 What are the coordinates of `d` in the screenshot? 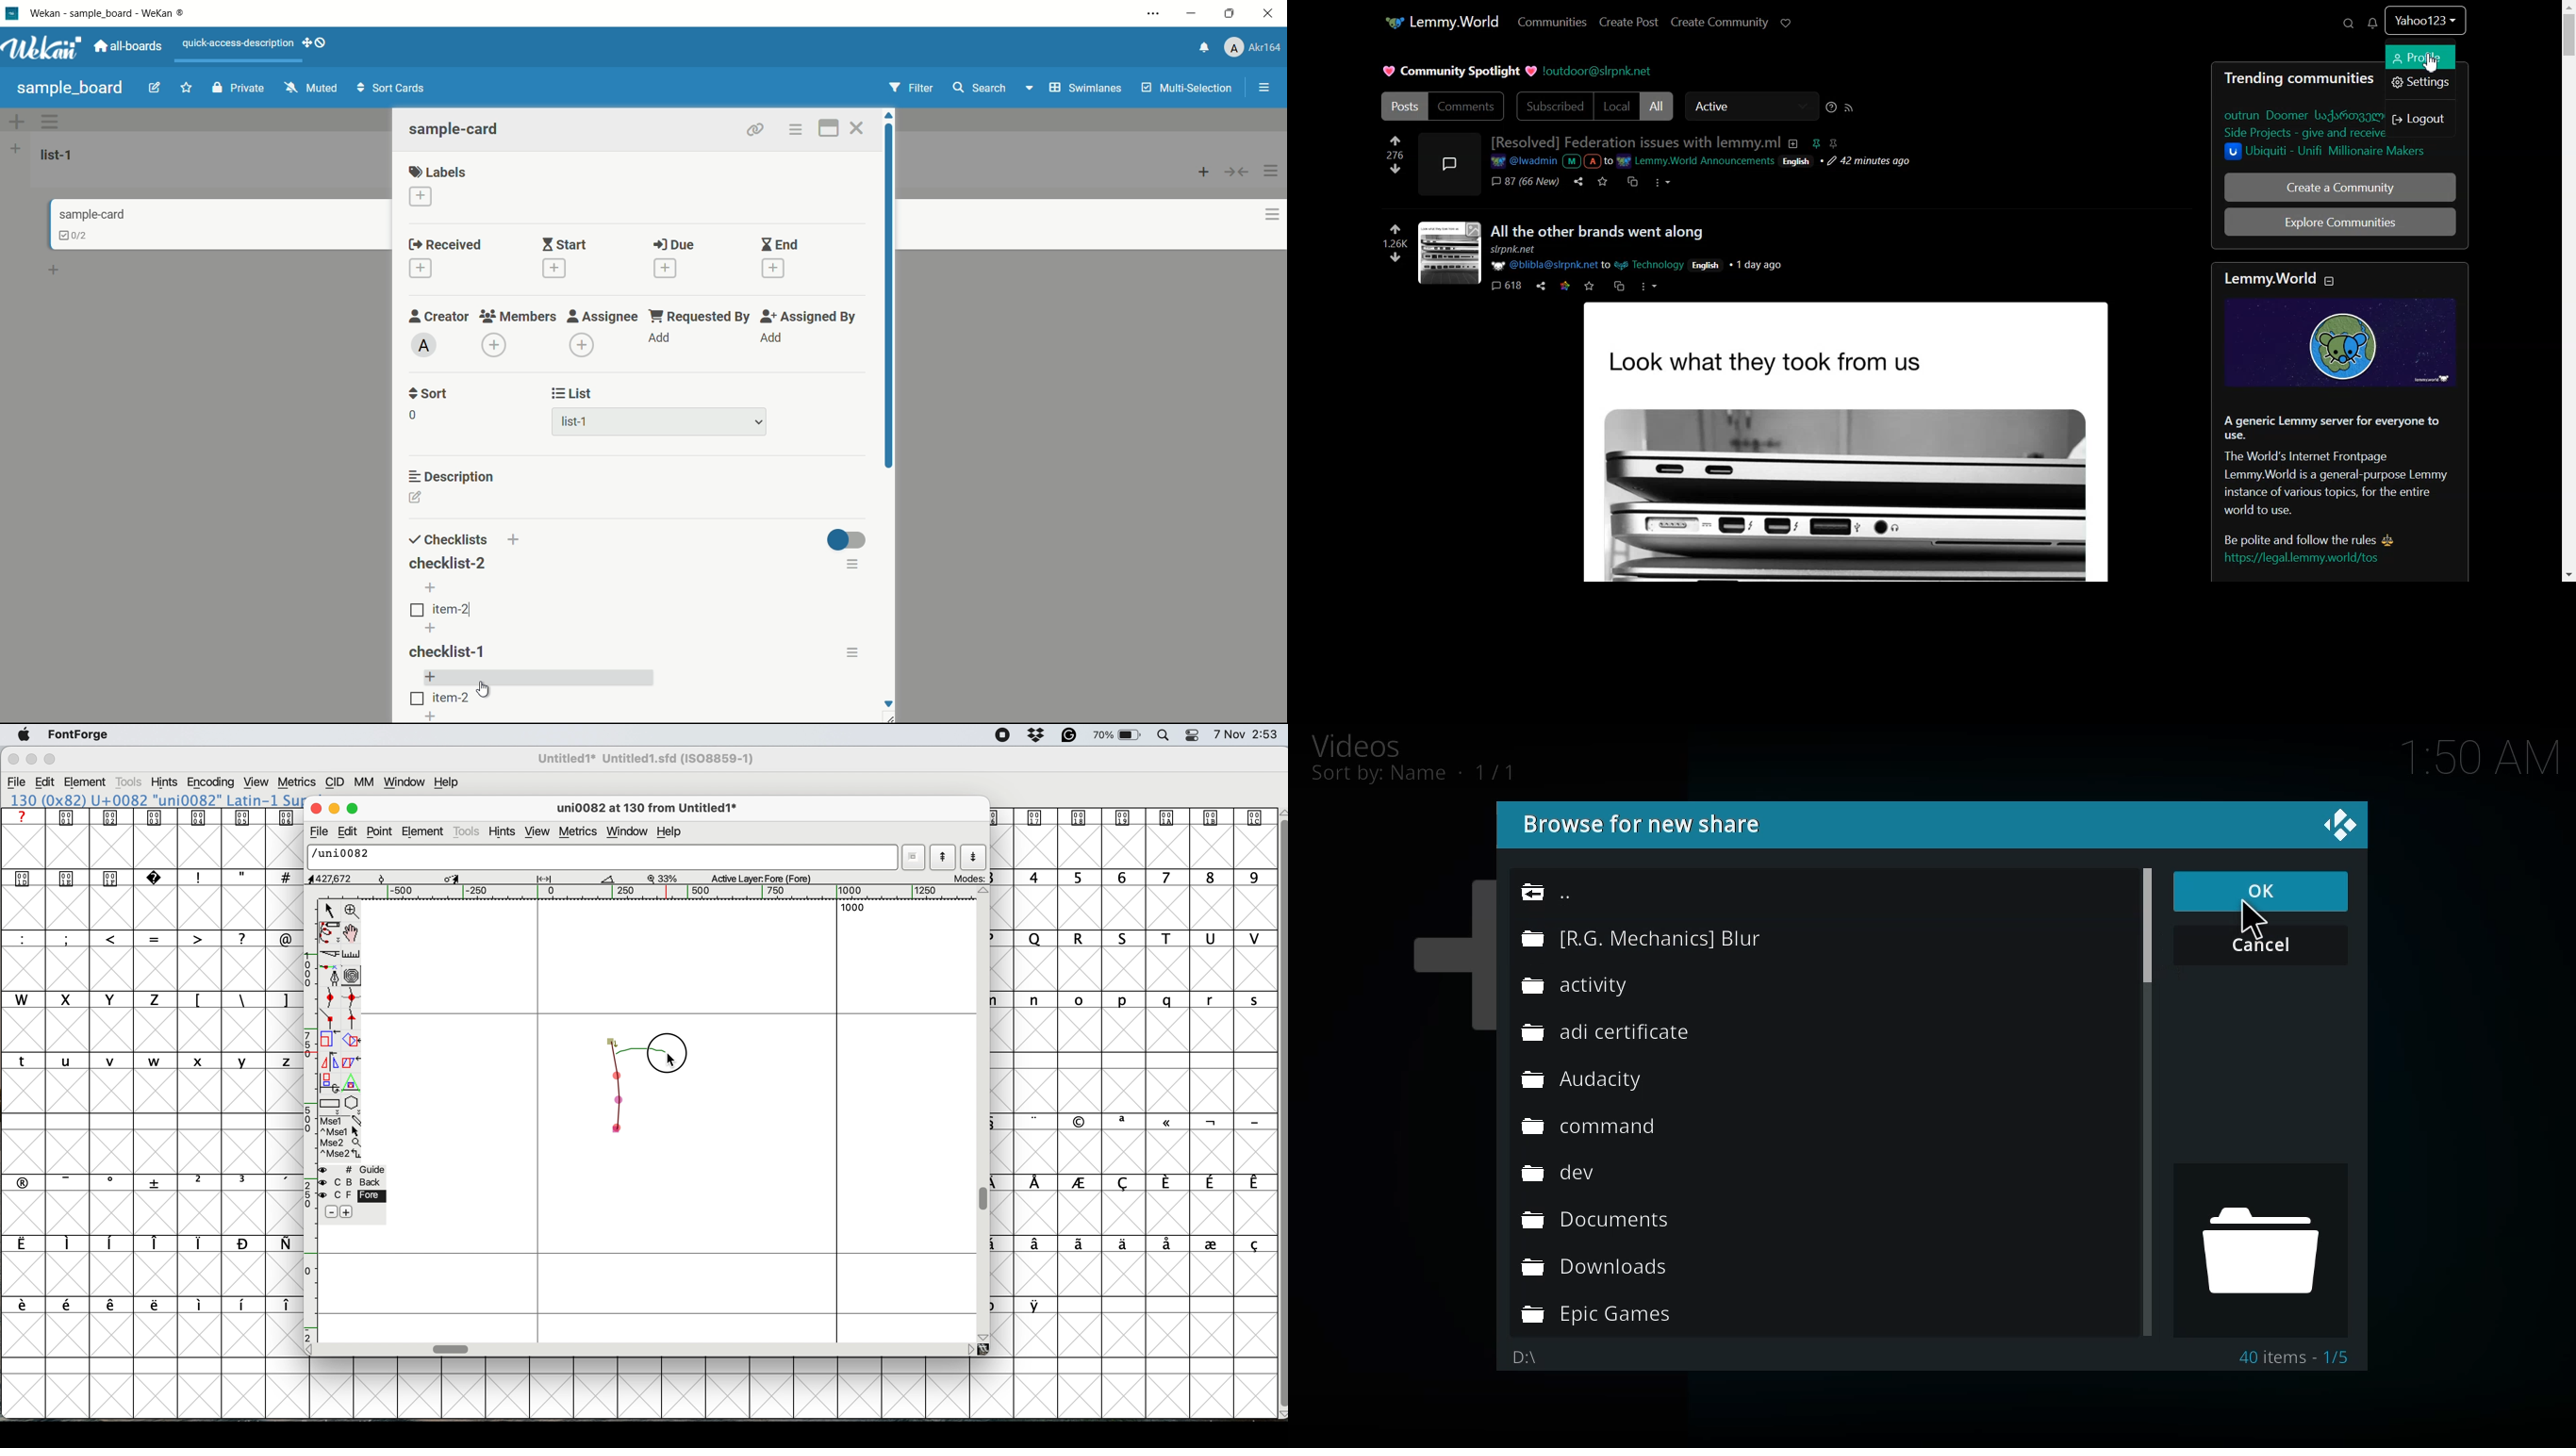 It's located at (1538, 1356).